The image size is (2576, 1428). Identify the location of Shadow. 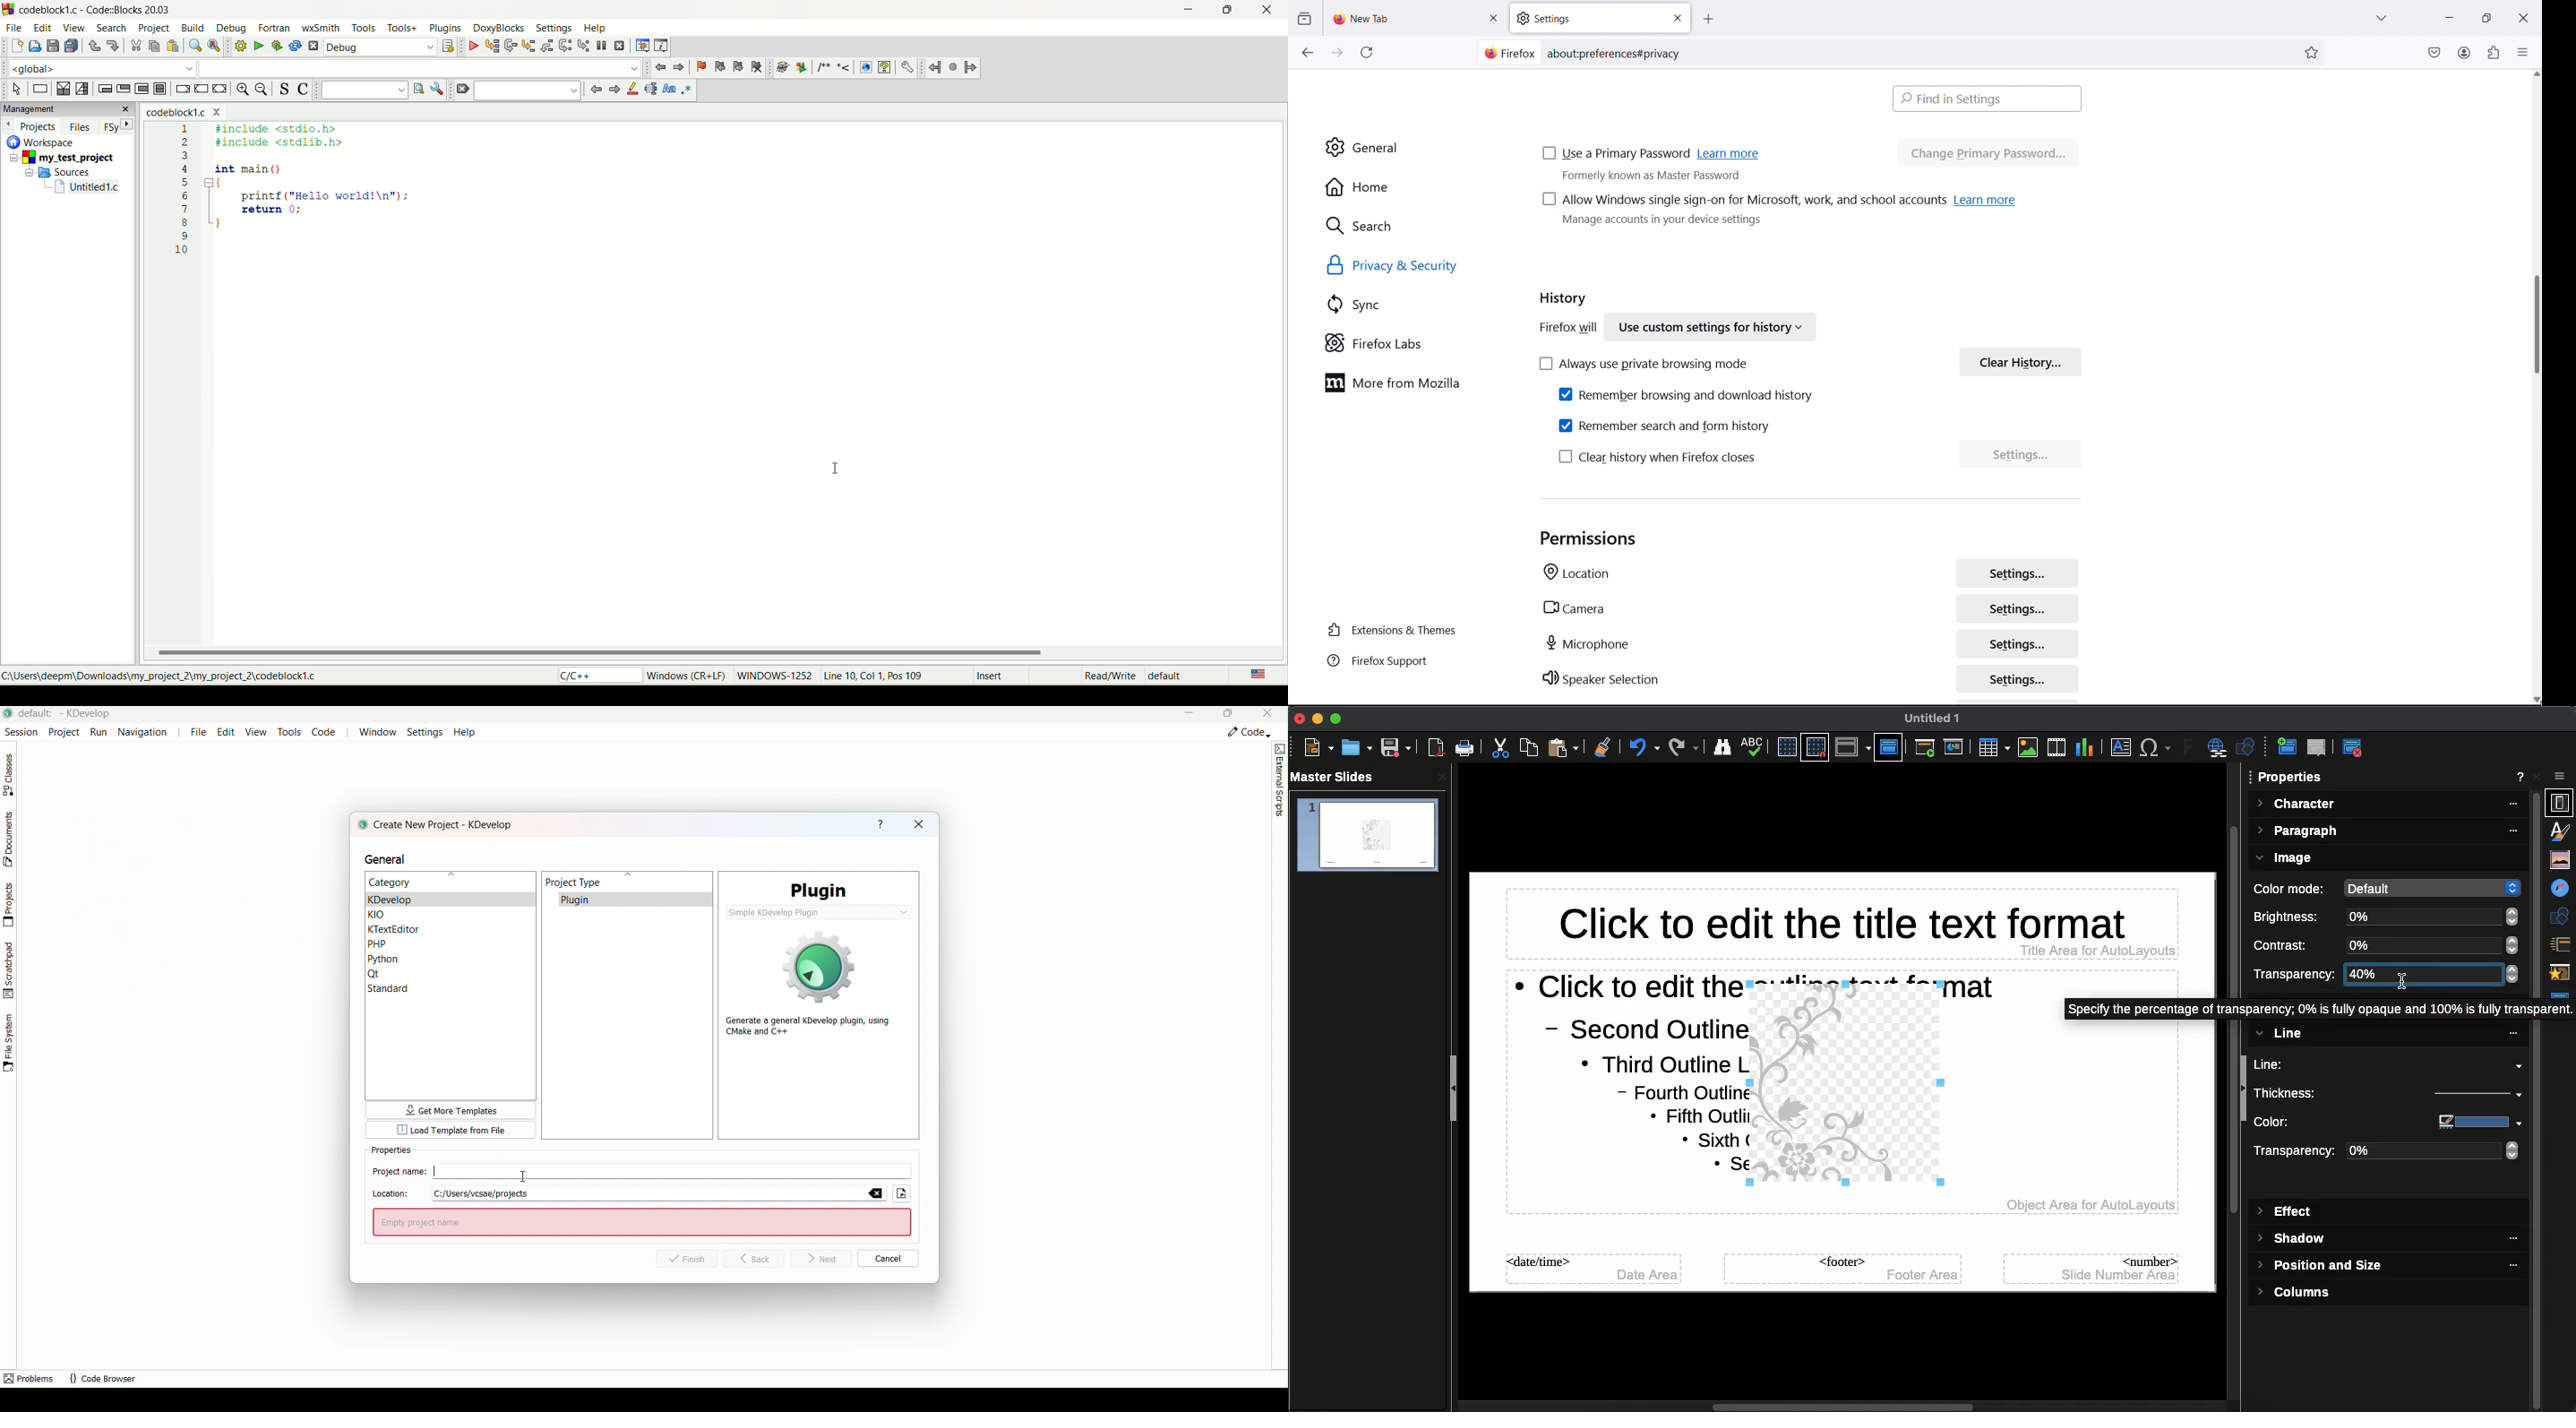
(2295, 1240).